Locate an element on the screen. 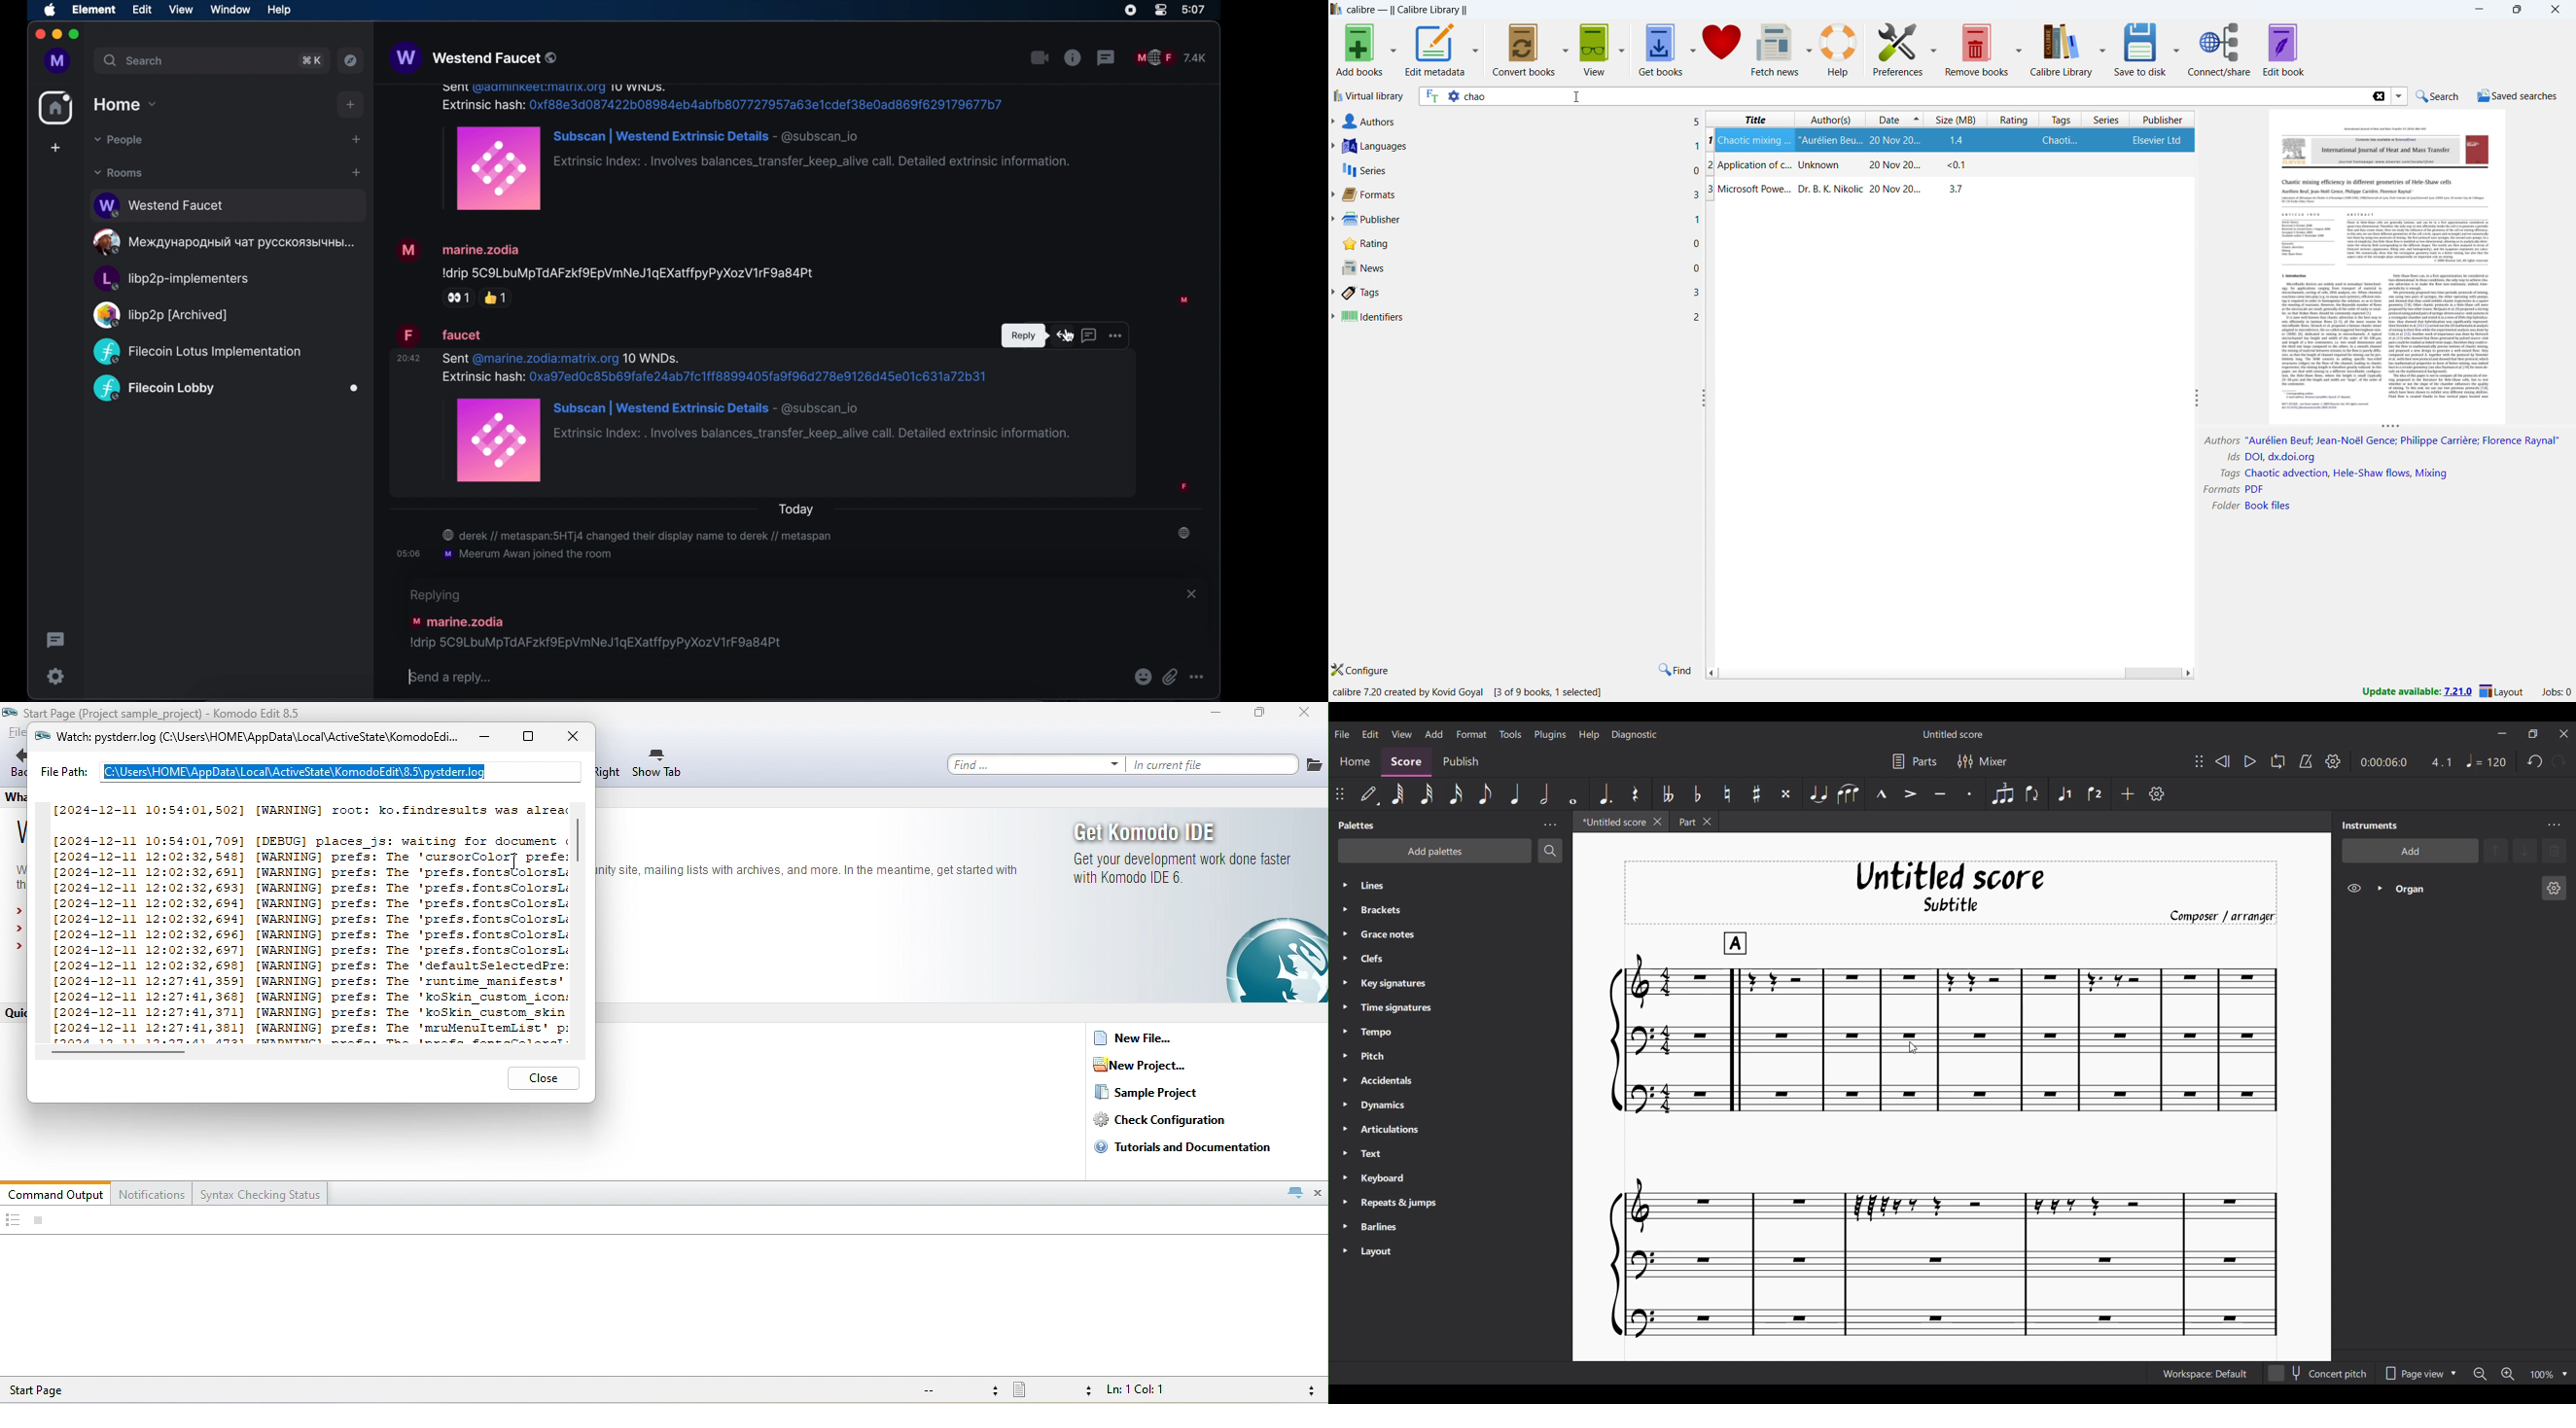 This screenshot has width=2576, height=1428. add books is located at coordinates (1358, 49).